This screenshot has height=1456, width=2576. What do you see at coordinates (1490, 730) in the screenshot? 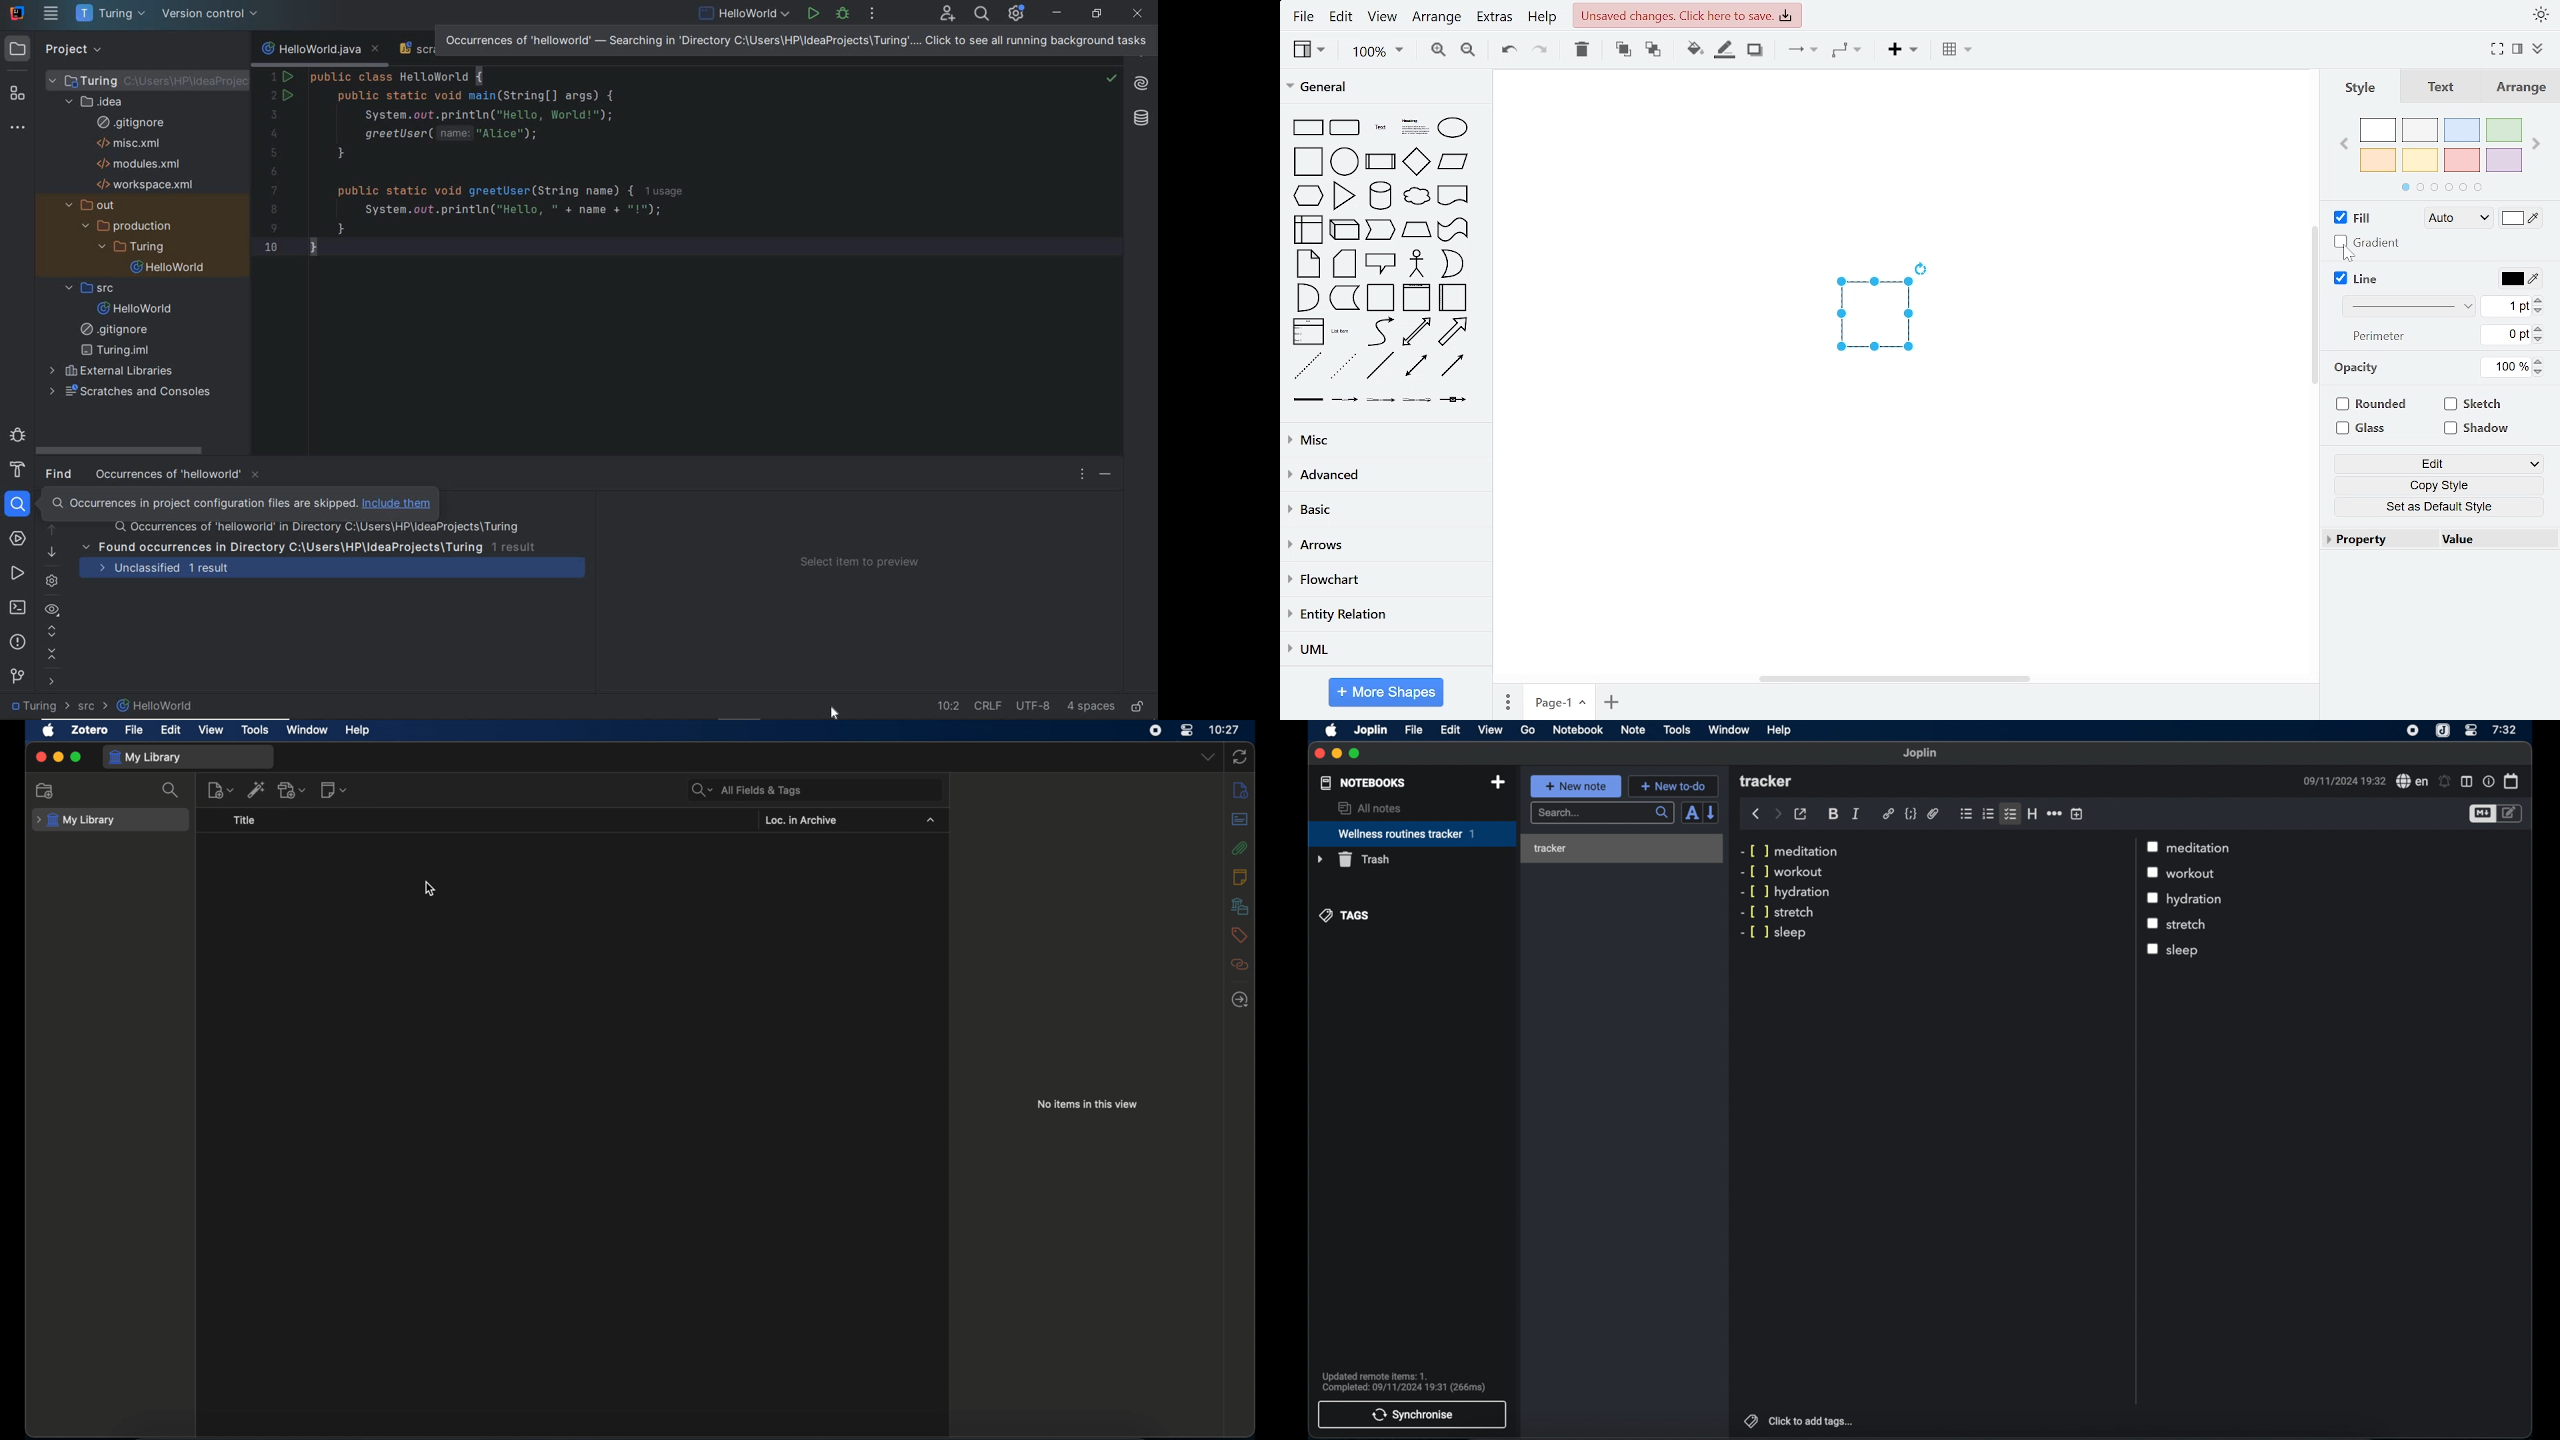
I see `view` at bounding box center [1490, 730].